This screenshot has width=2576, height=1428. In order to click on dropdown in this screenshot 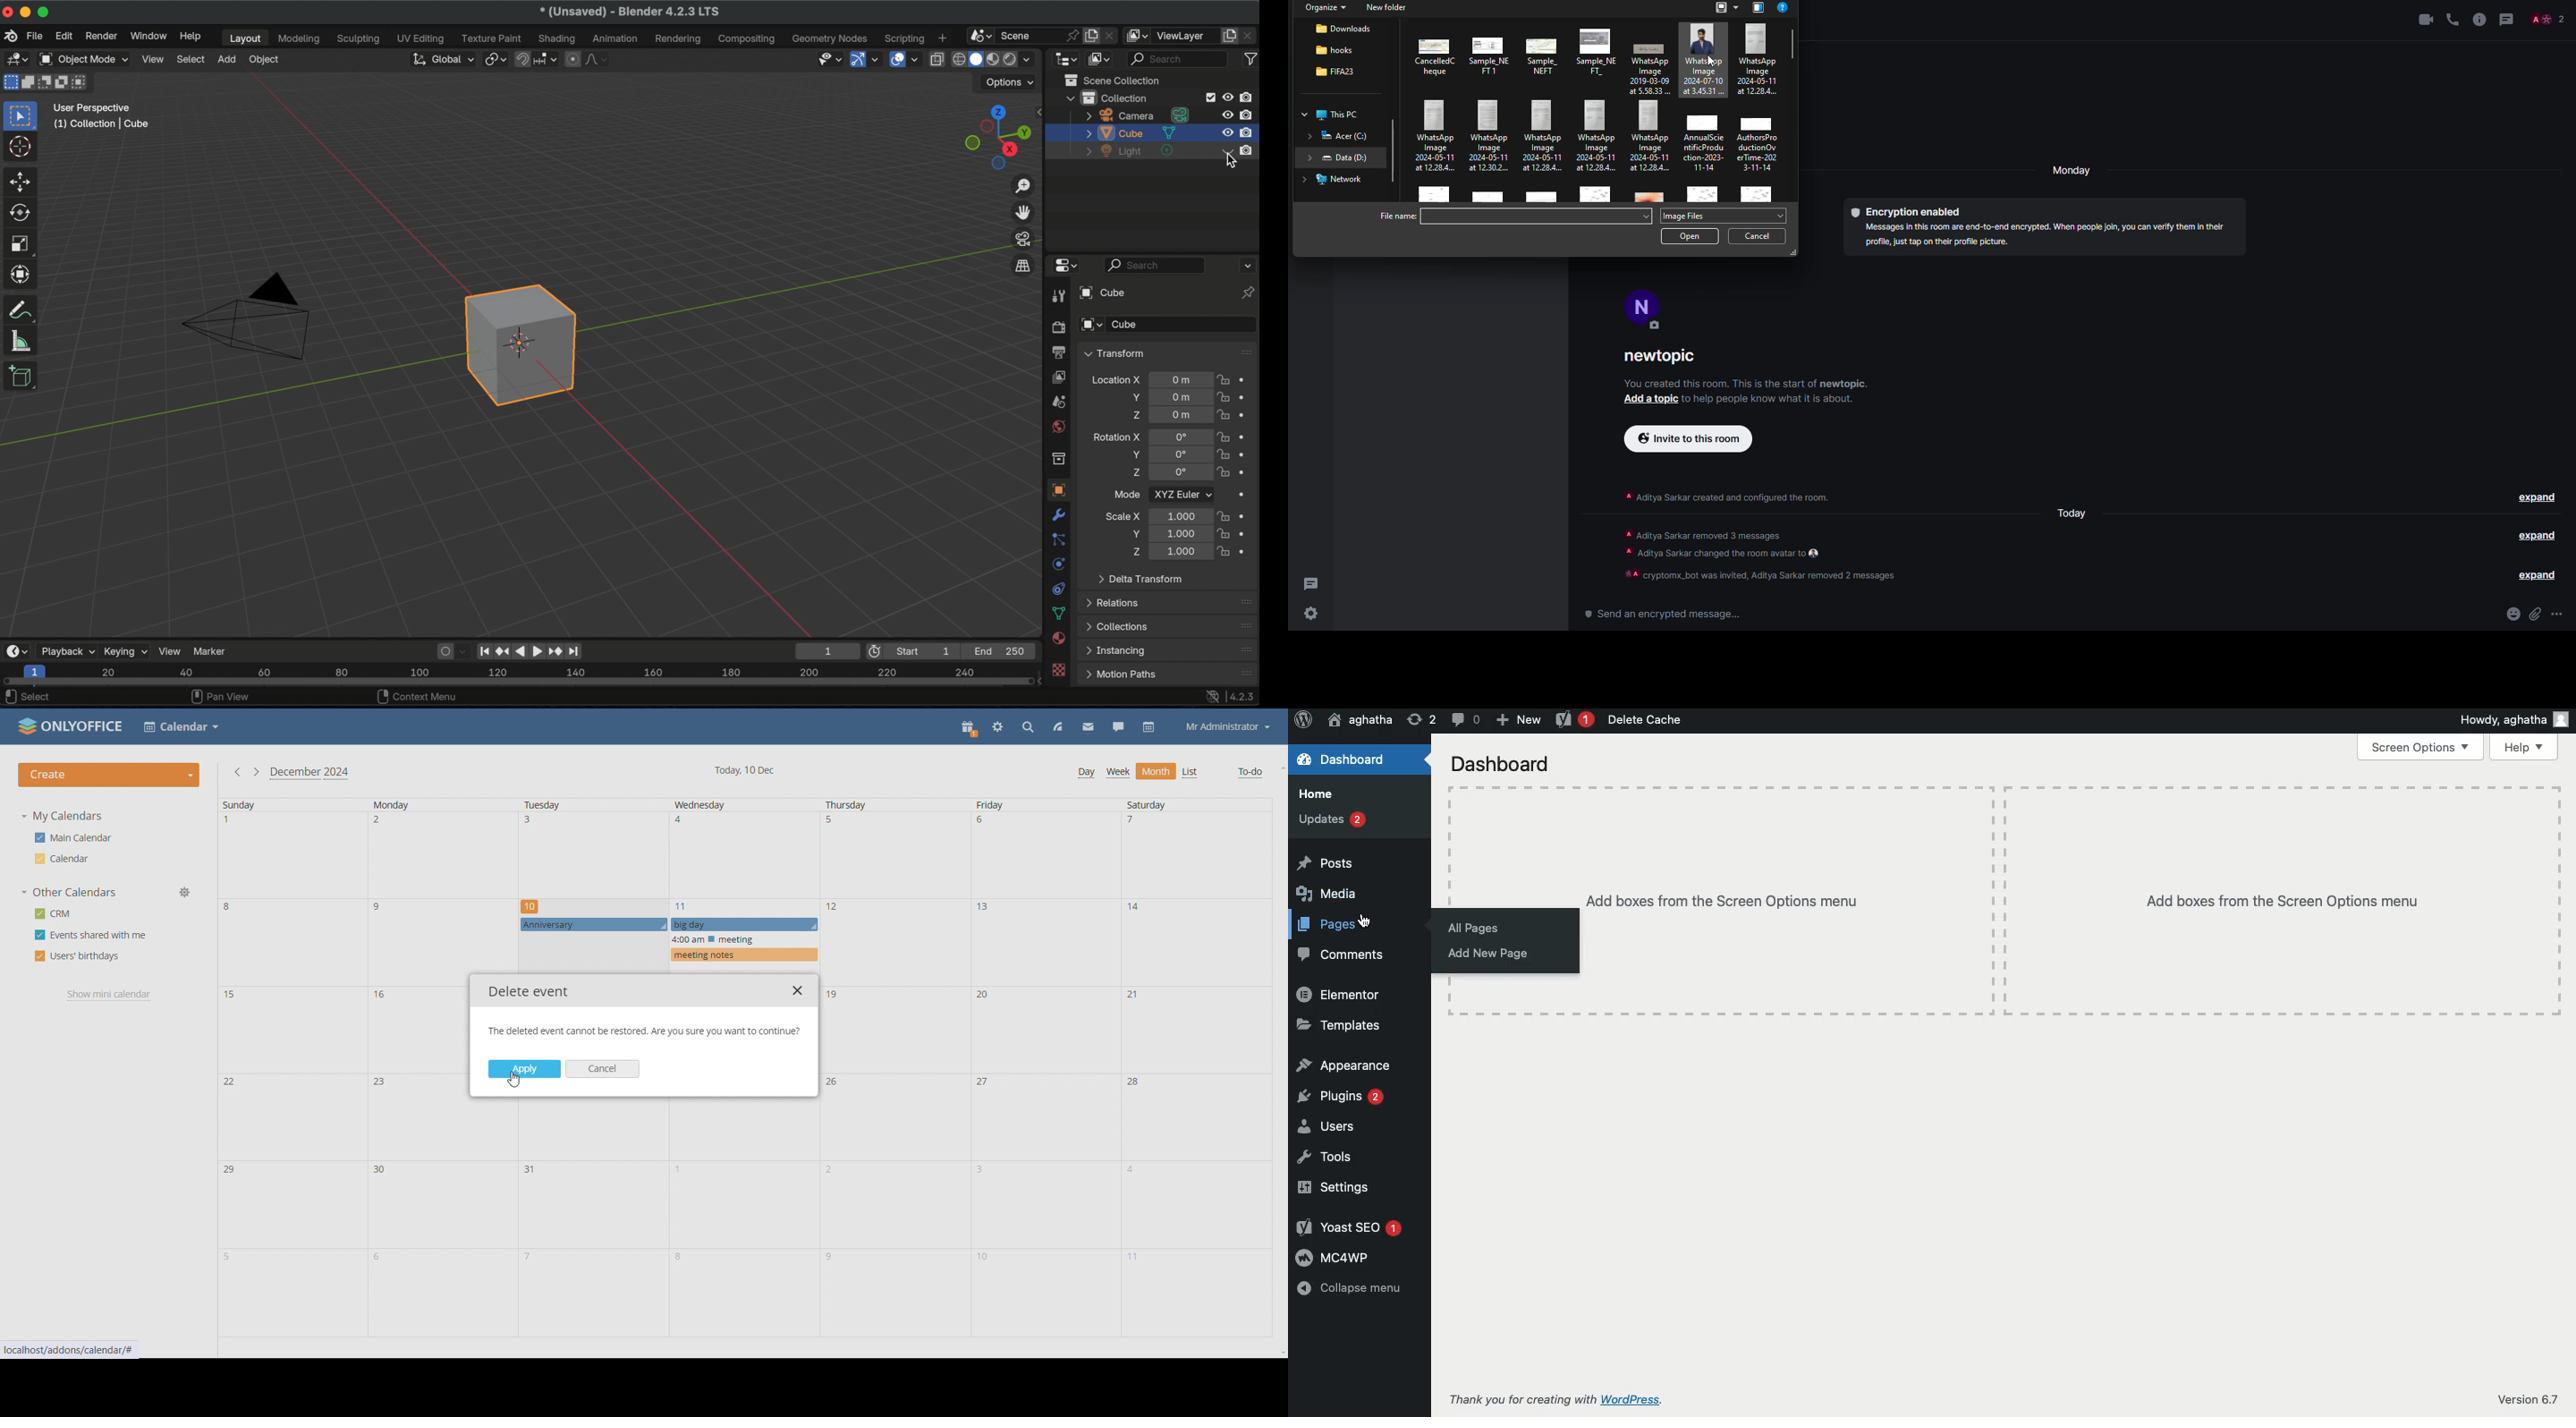, I will do `click(1644, 215)`.